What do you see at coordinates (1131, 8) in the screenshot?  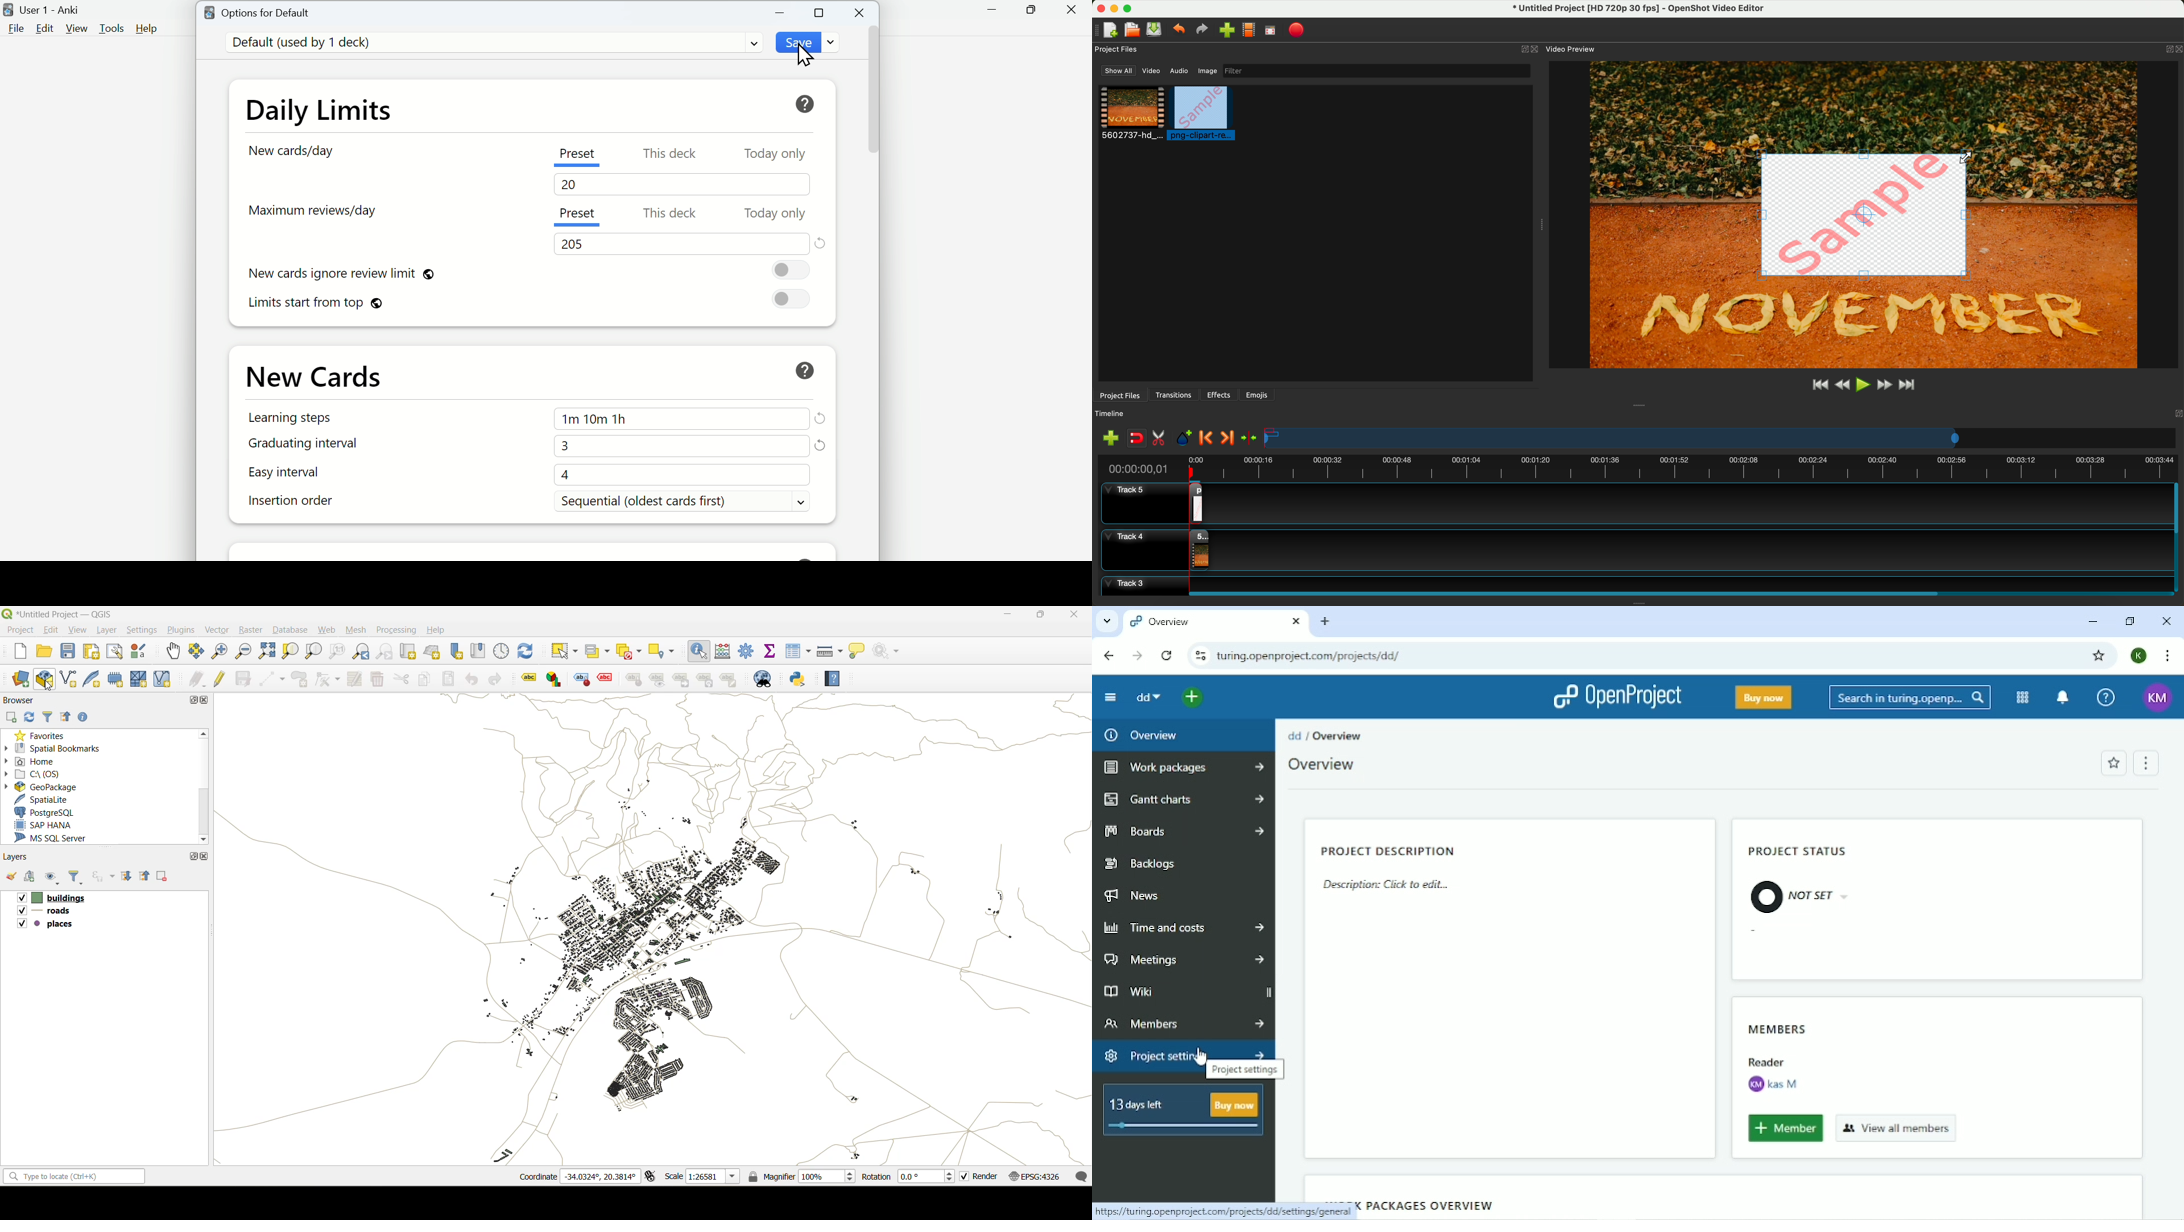 I see `maximize` at bounding box center [1131, 8].